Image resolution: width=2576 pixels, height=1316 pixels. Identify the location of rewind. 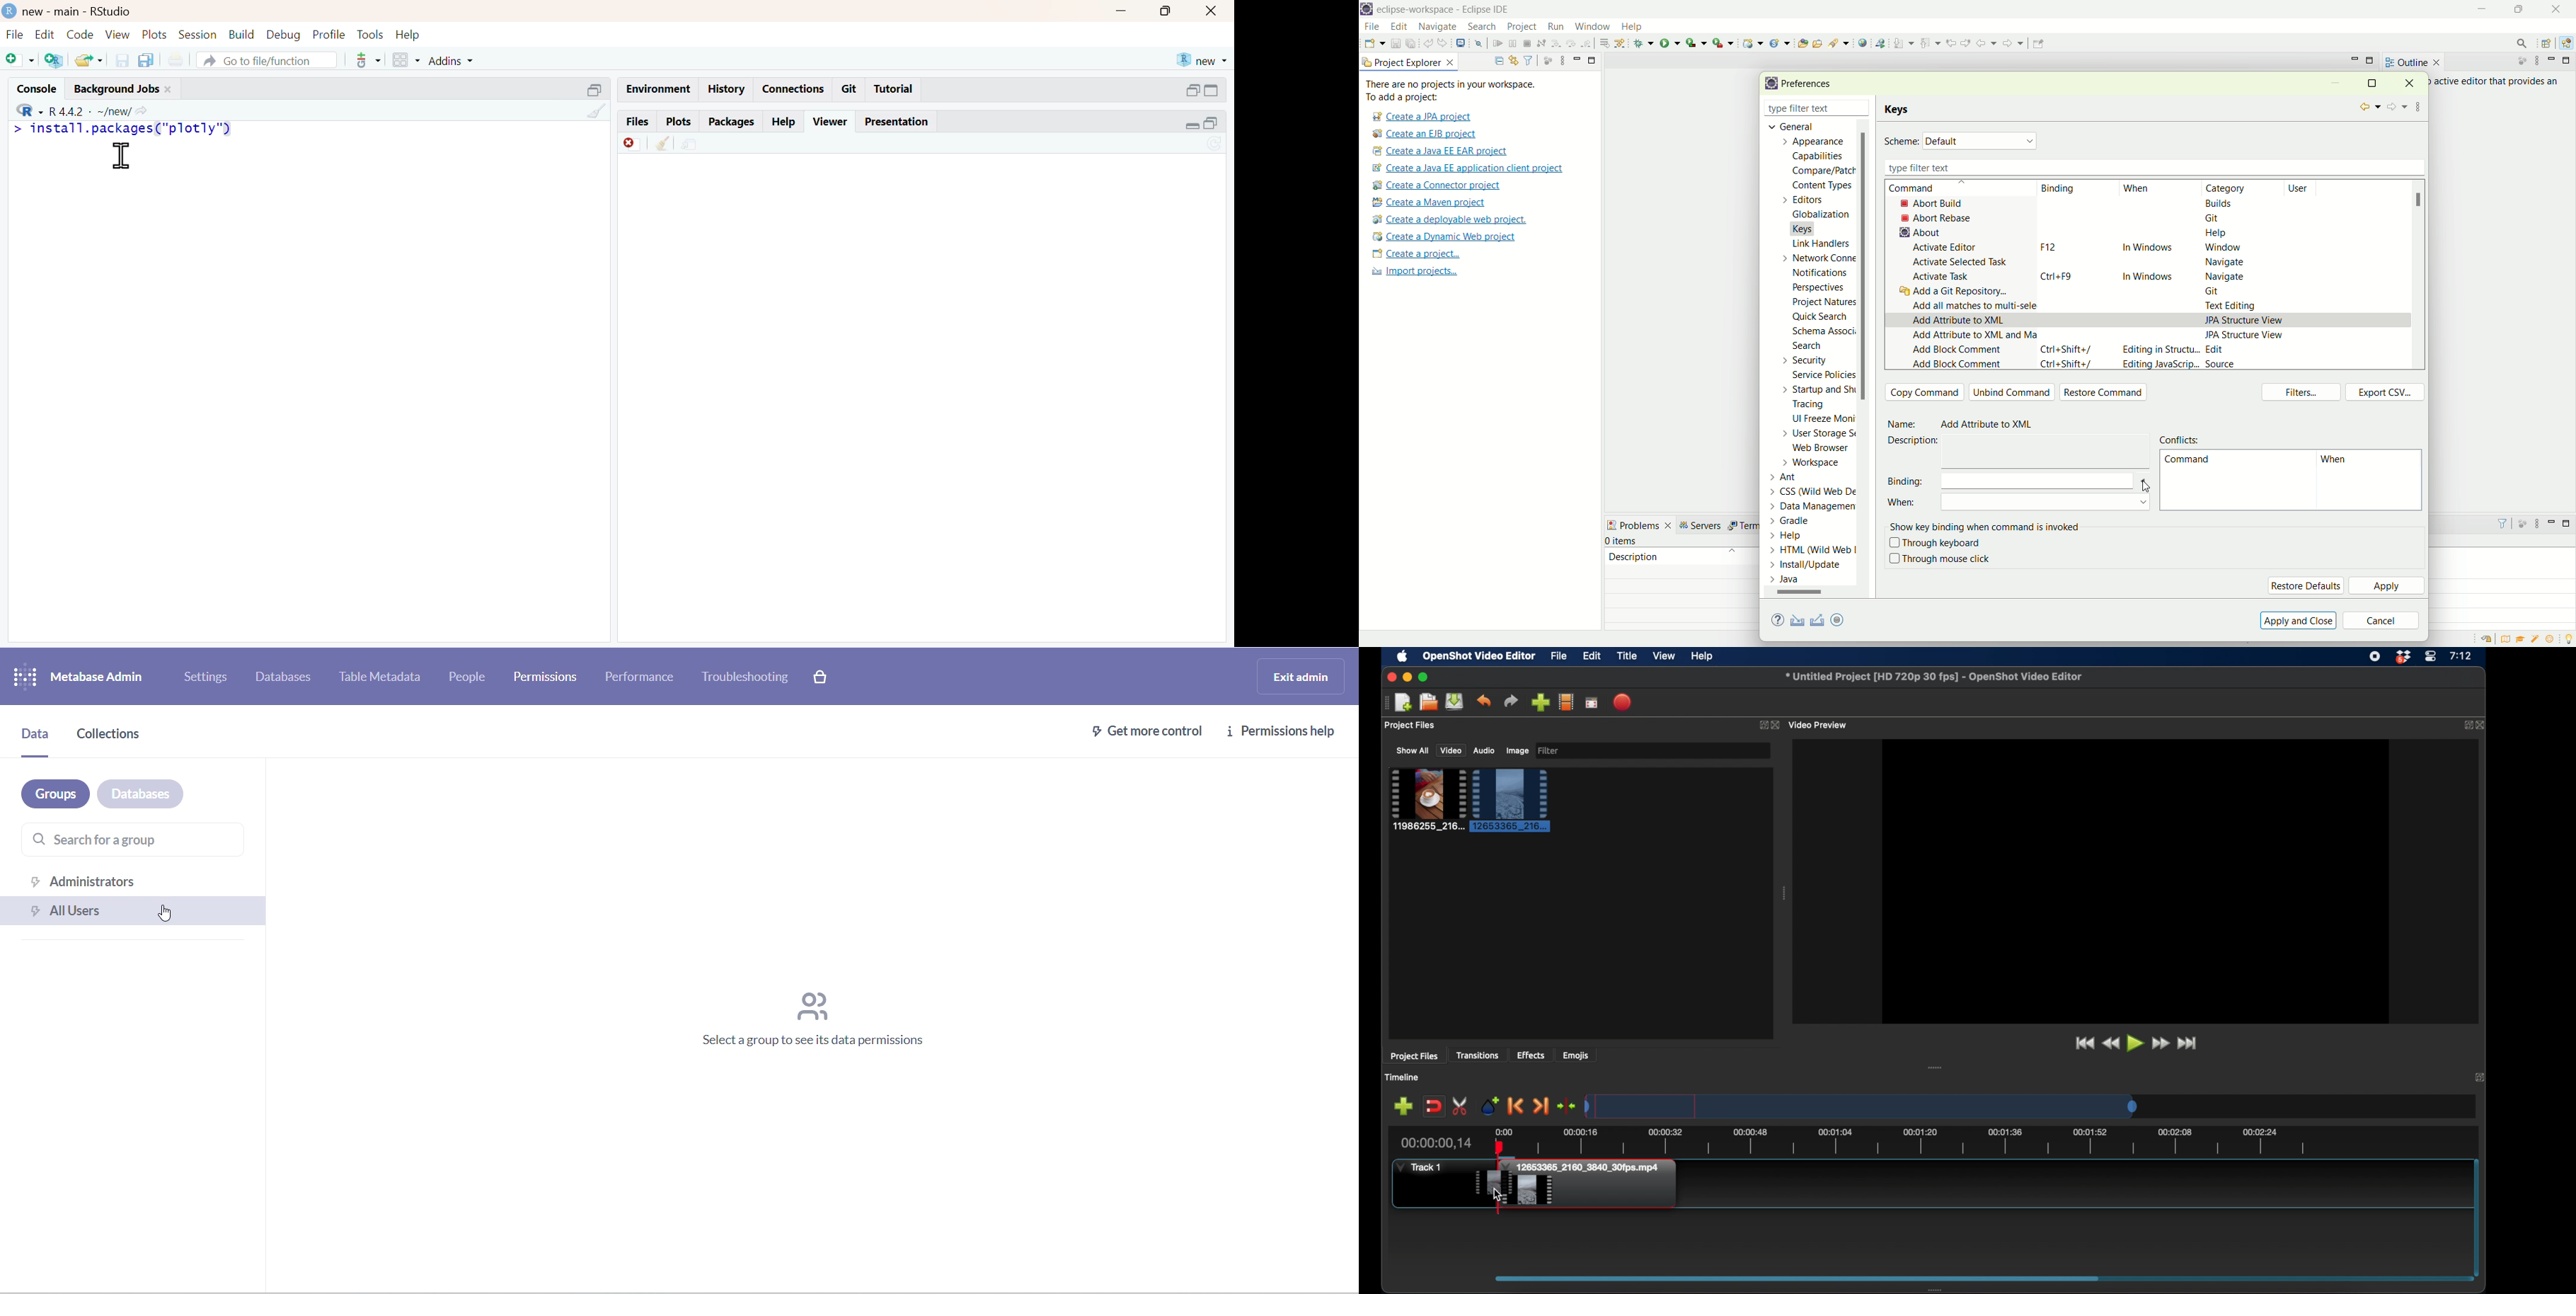
(2112, 1044).